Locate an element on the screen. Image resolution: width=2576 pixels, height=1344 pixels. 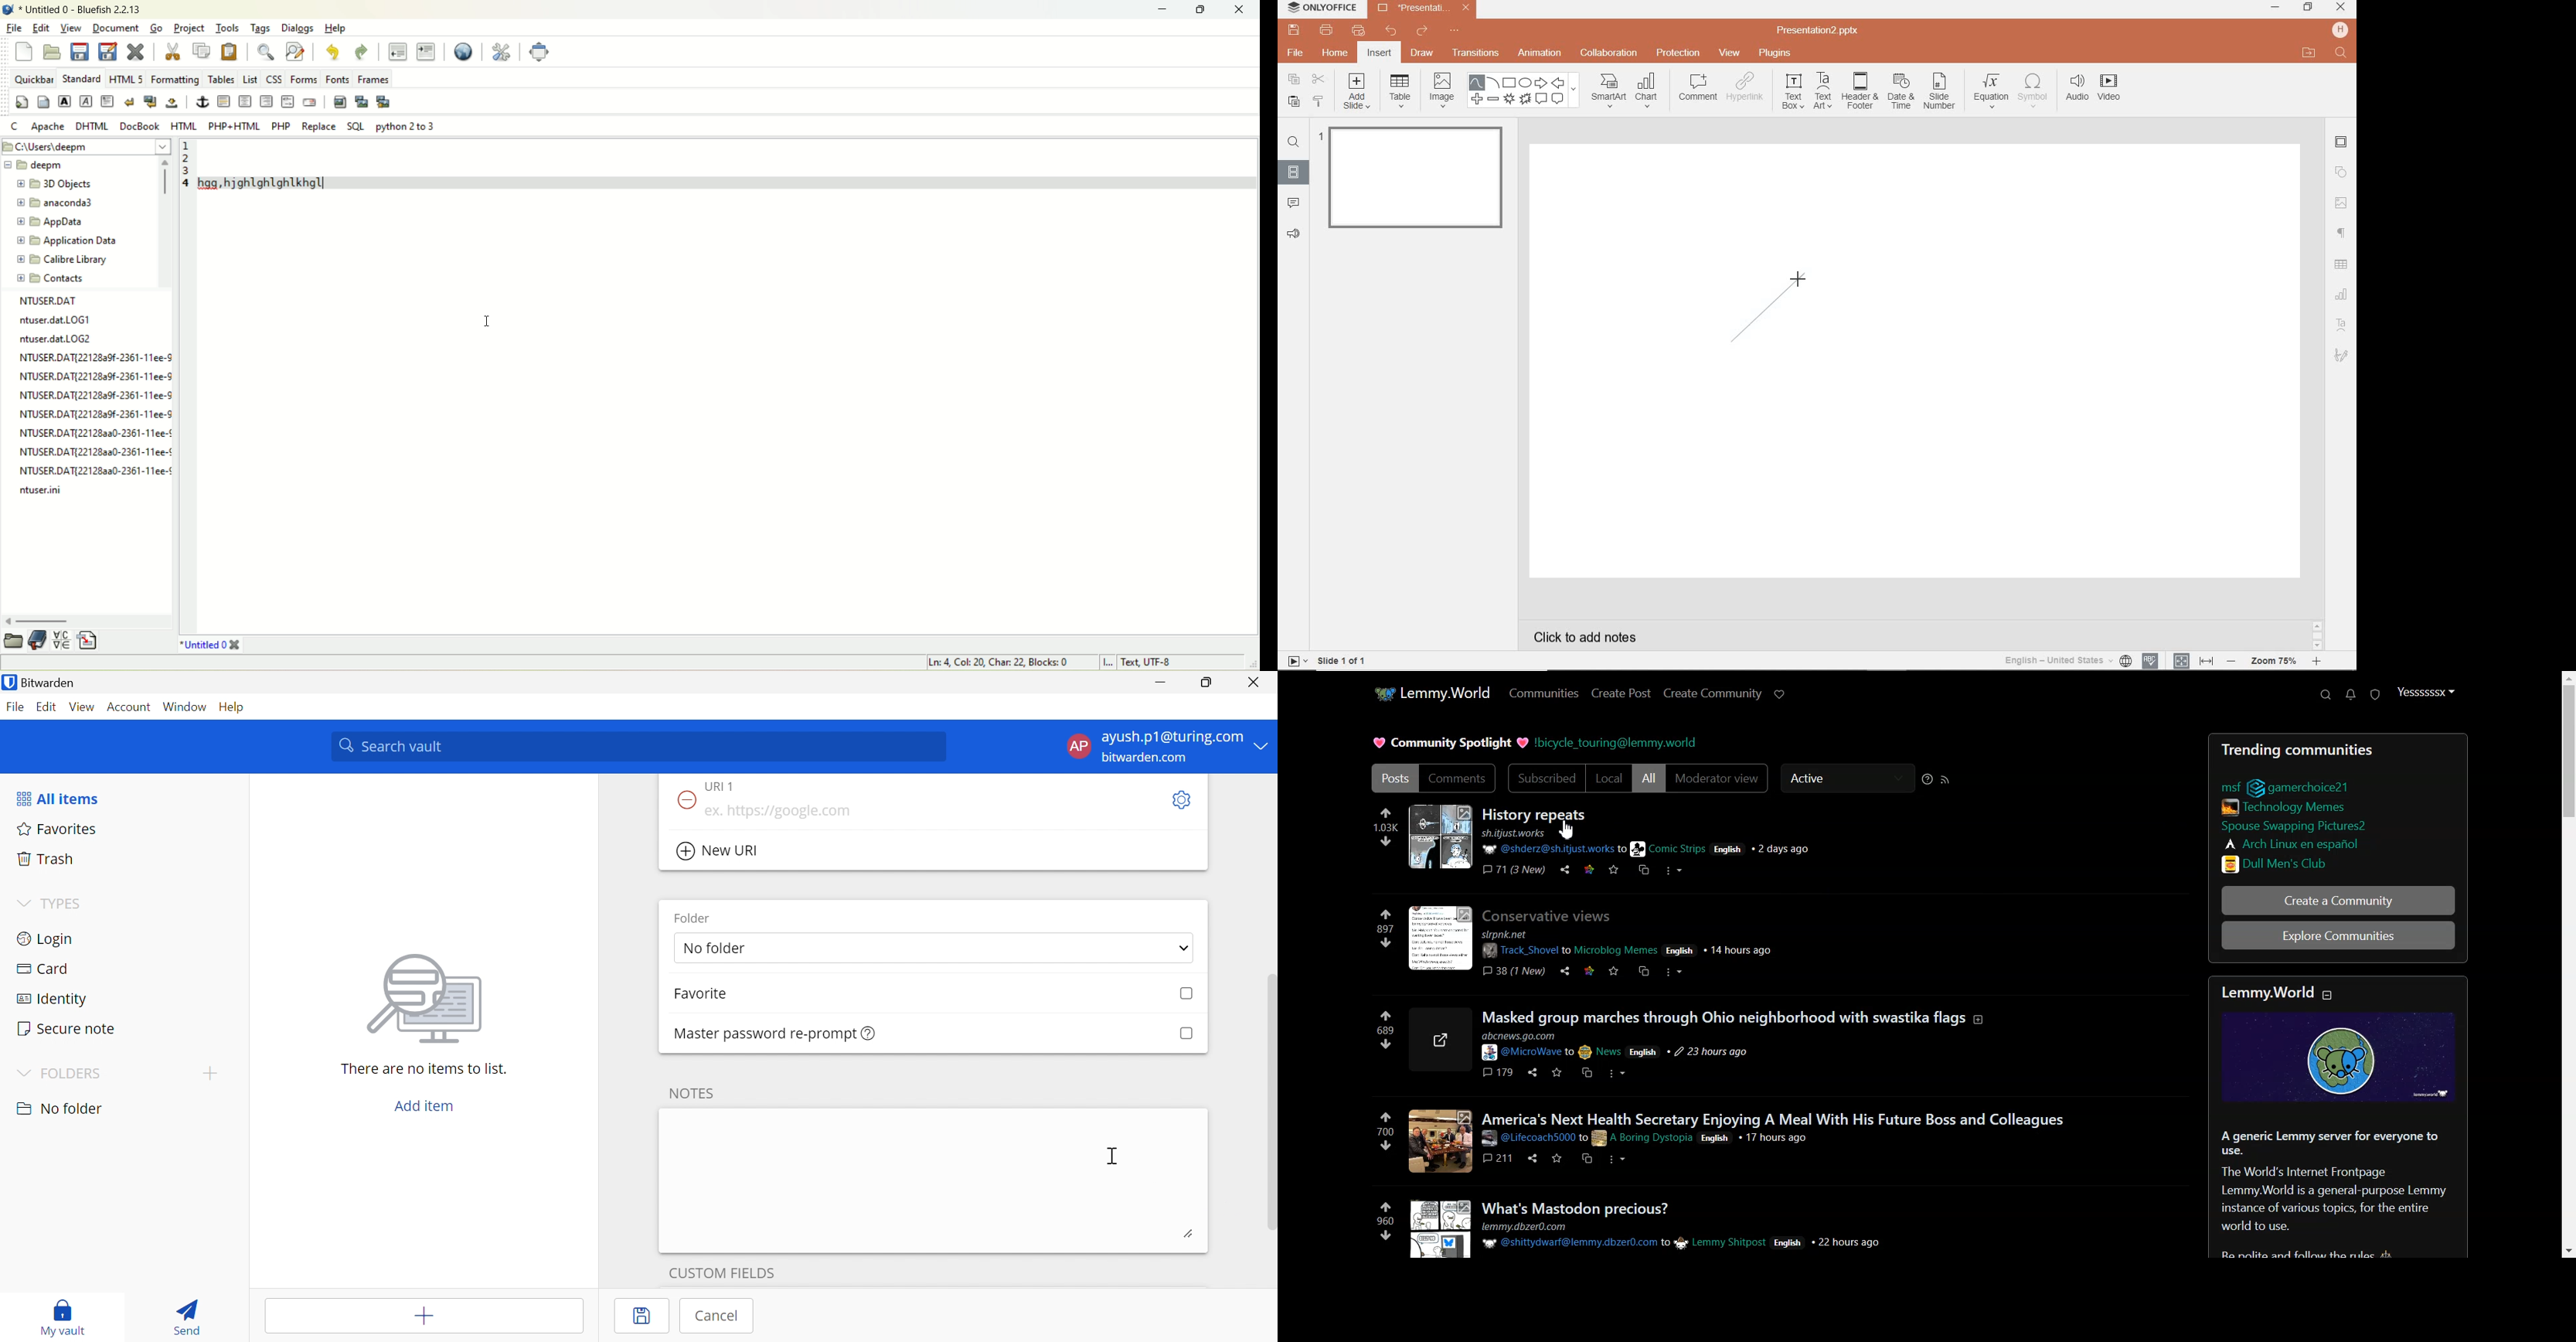
SPELL CHECKING is located at coordinates (2151, 659).